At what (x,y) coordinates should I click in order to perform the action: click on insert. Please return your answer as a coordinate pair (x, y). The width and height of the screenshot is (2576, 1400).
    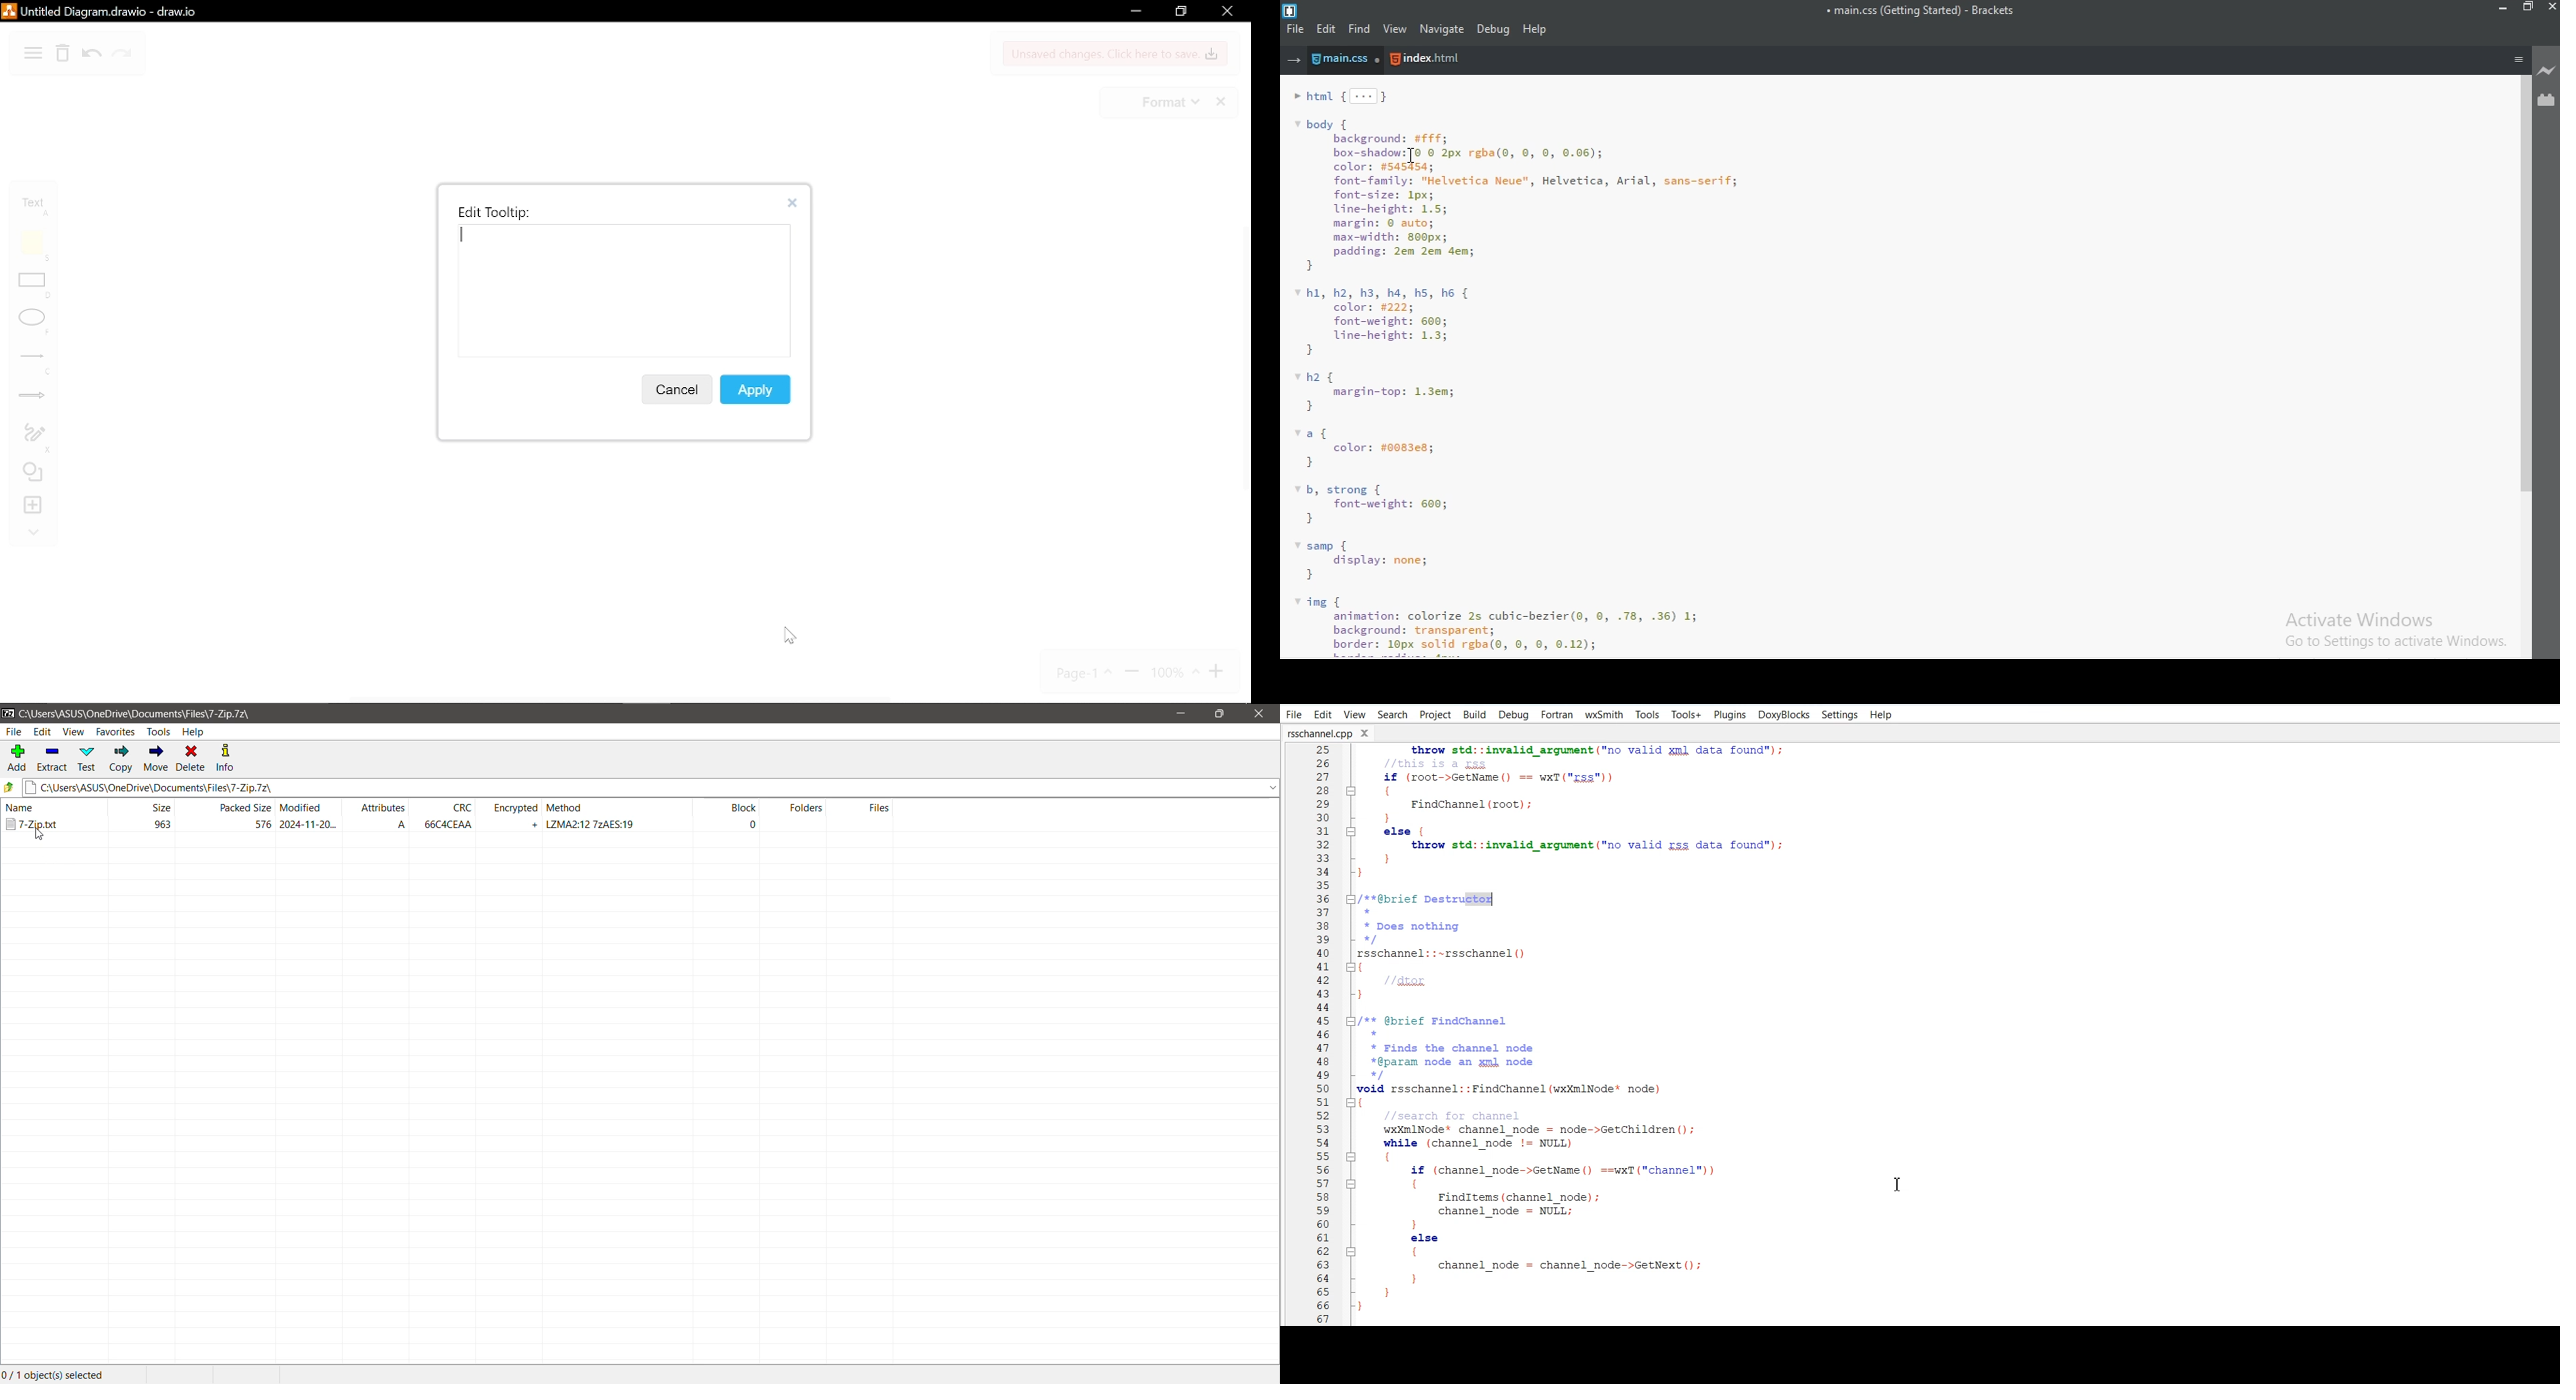
    Looking at the image, I should click on (35, 506).